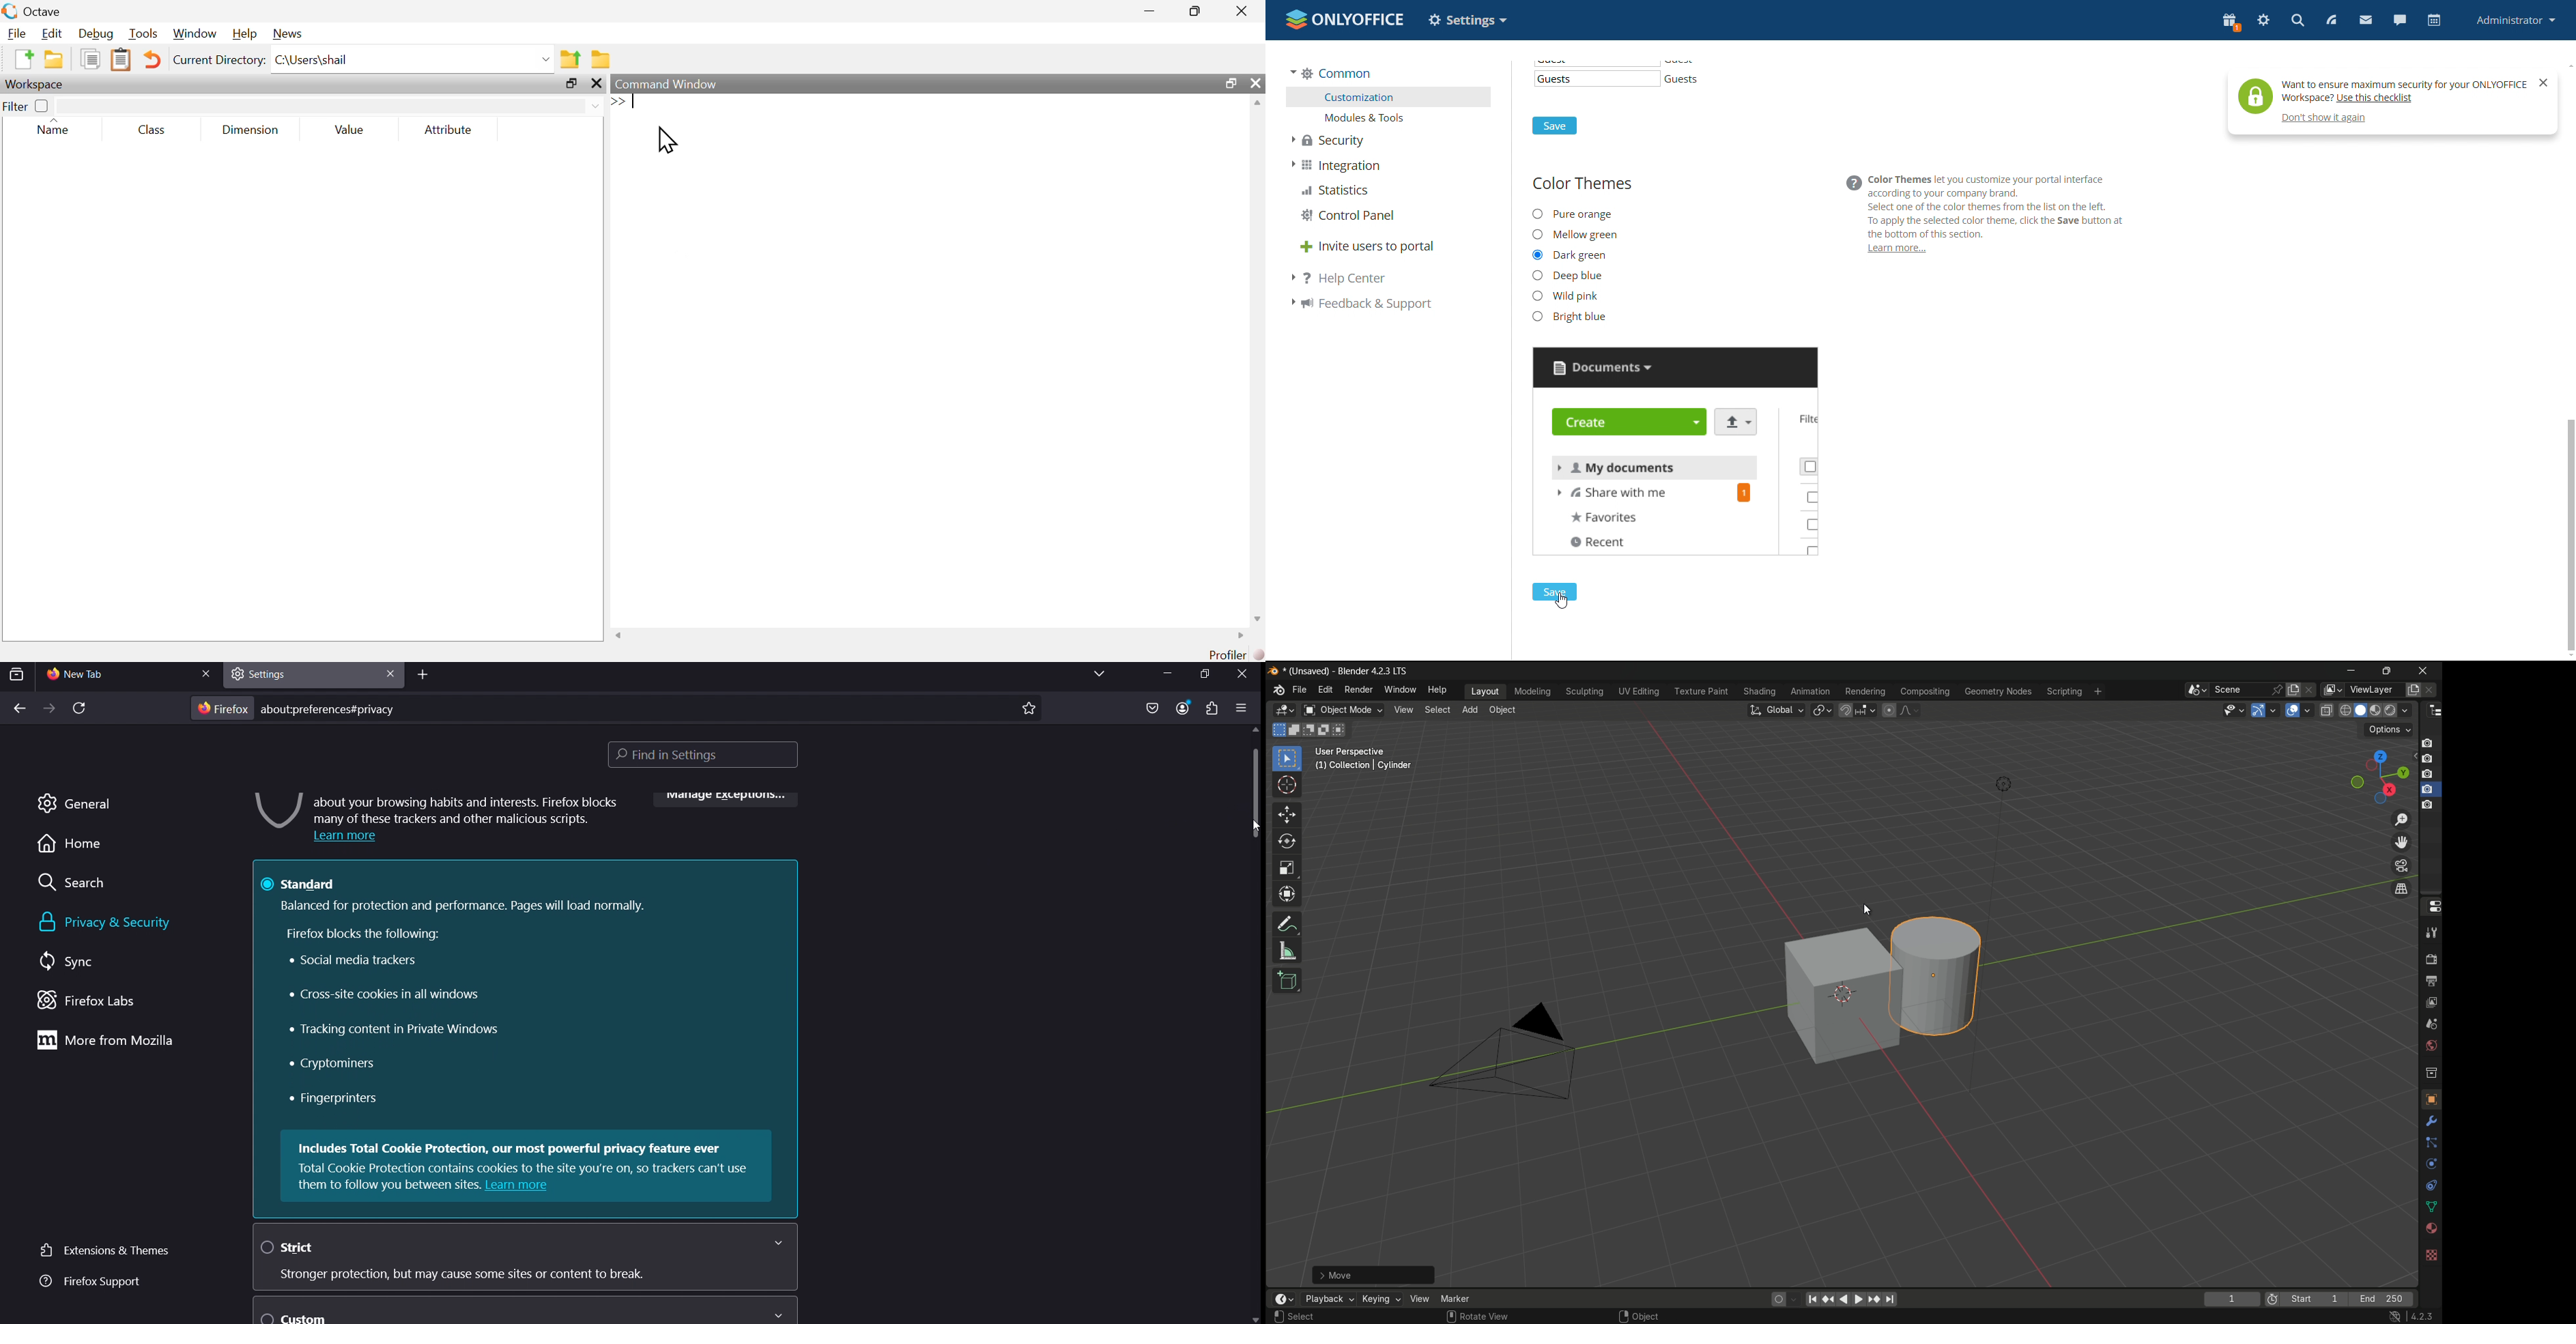 The image size is (2576, 1344). Describe the element at coordinates (1149, 9) in the screenshot. I see `minimize` at that location.